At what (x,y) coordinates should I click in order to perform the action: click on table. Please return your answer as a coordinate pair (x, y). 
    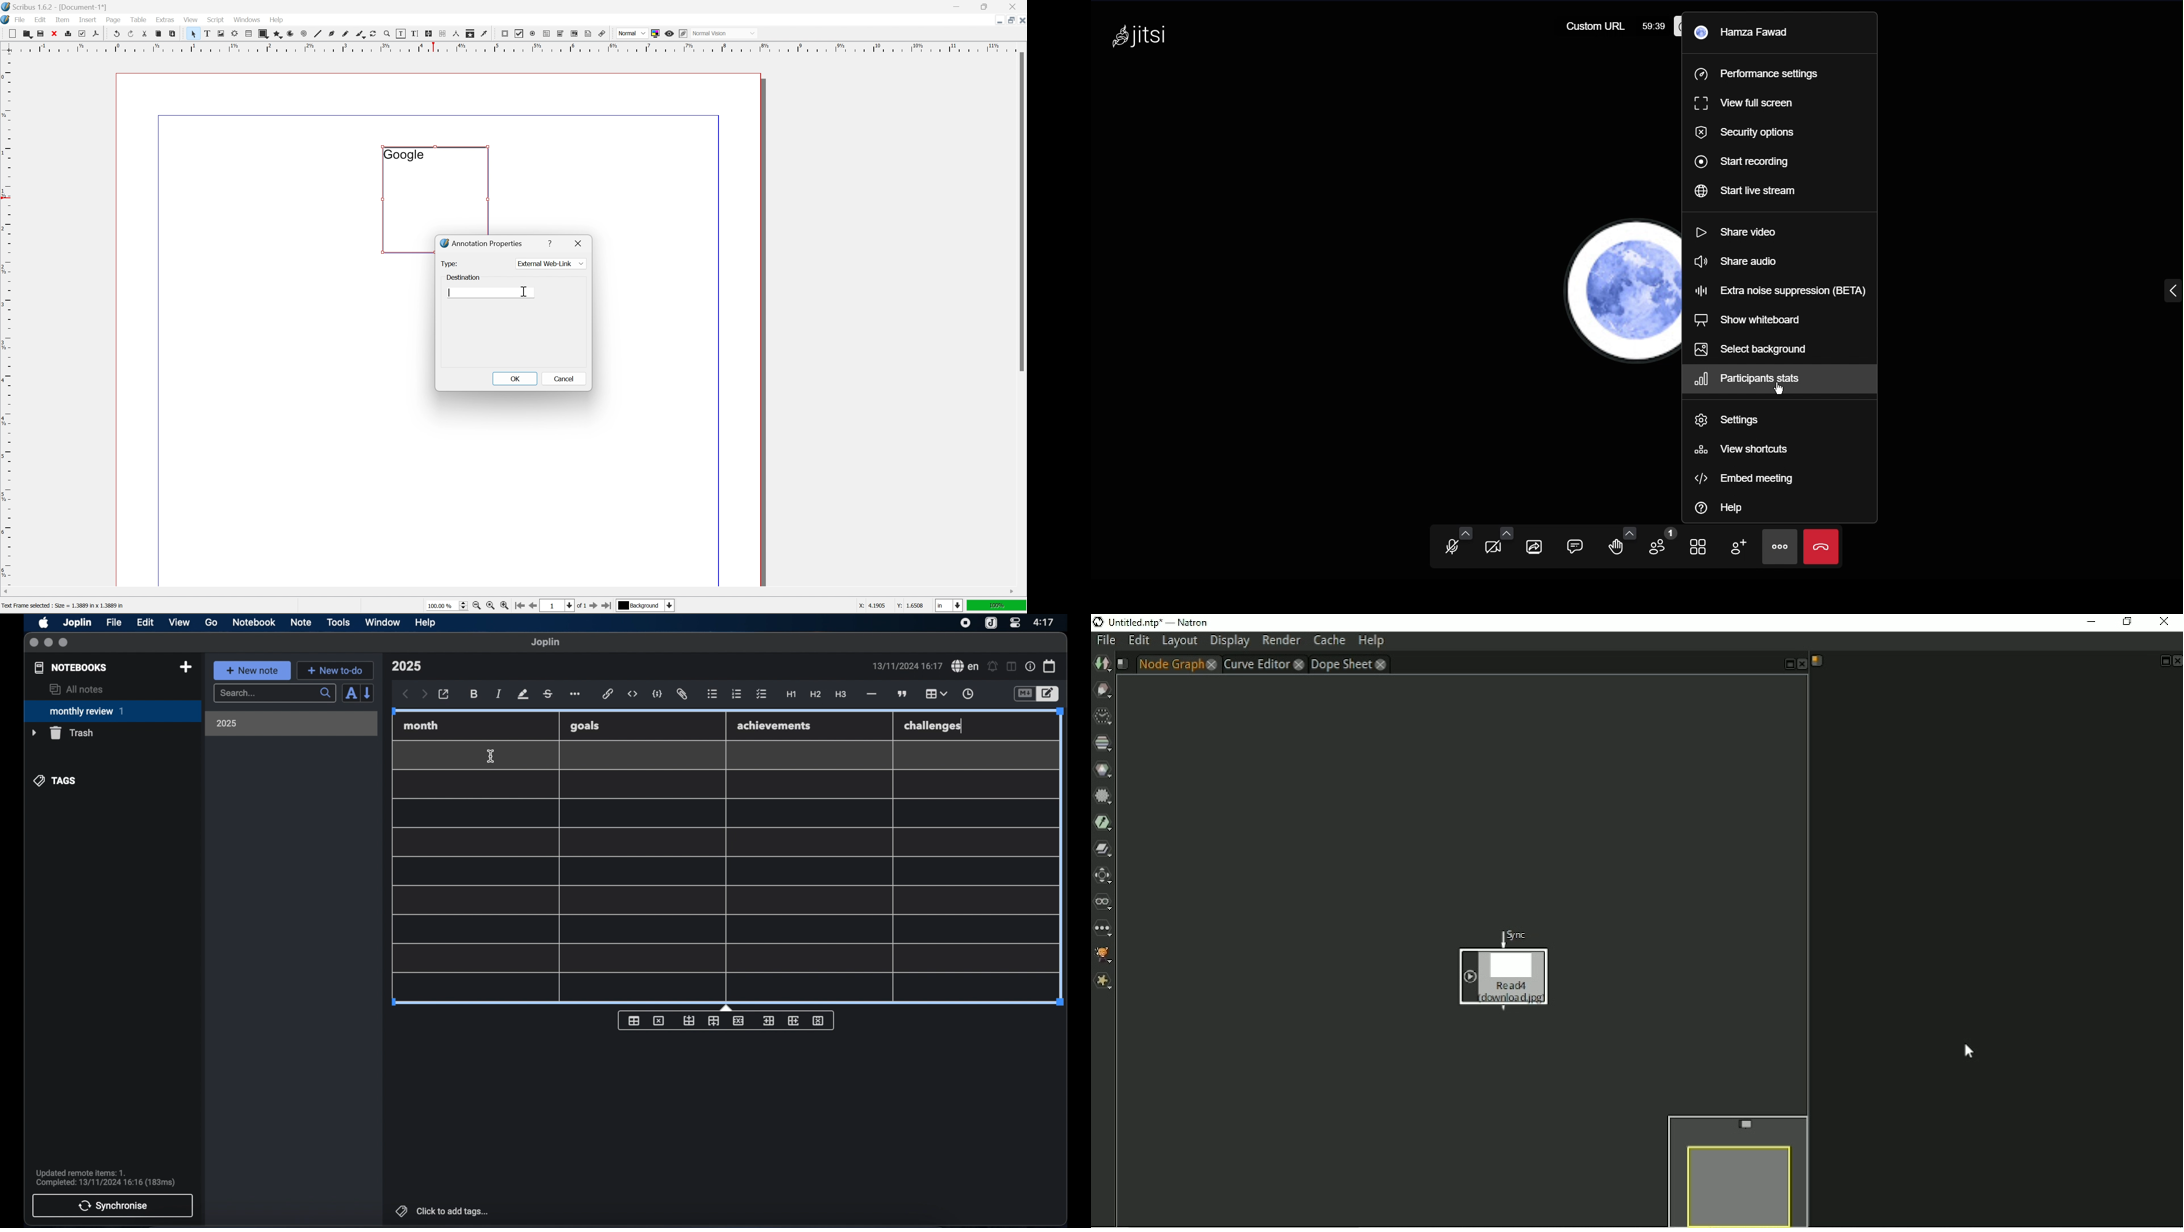
    Looking at the image, I should click on (138, 19).